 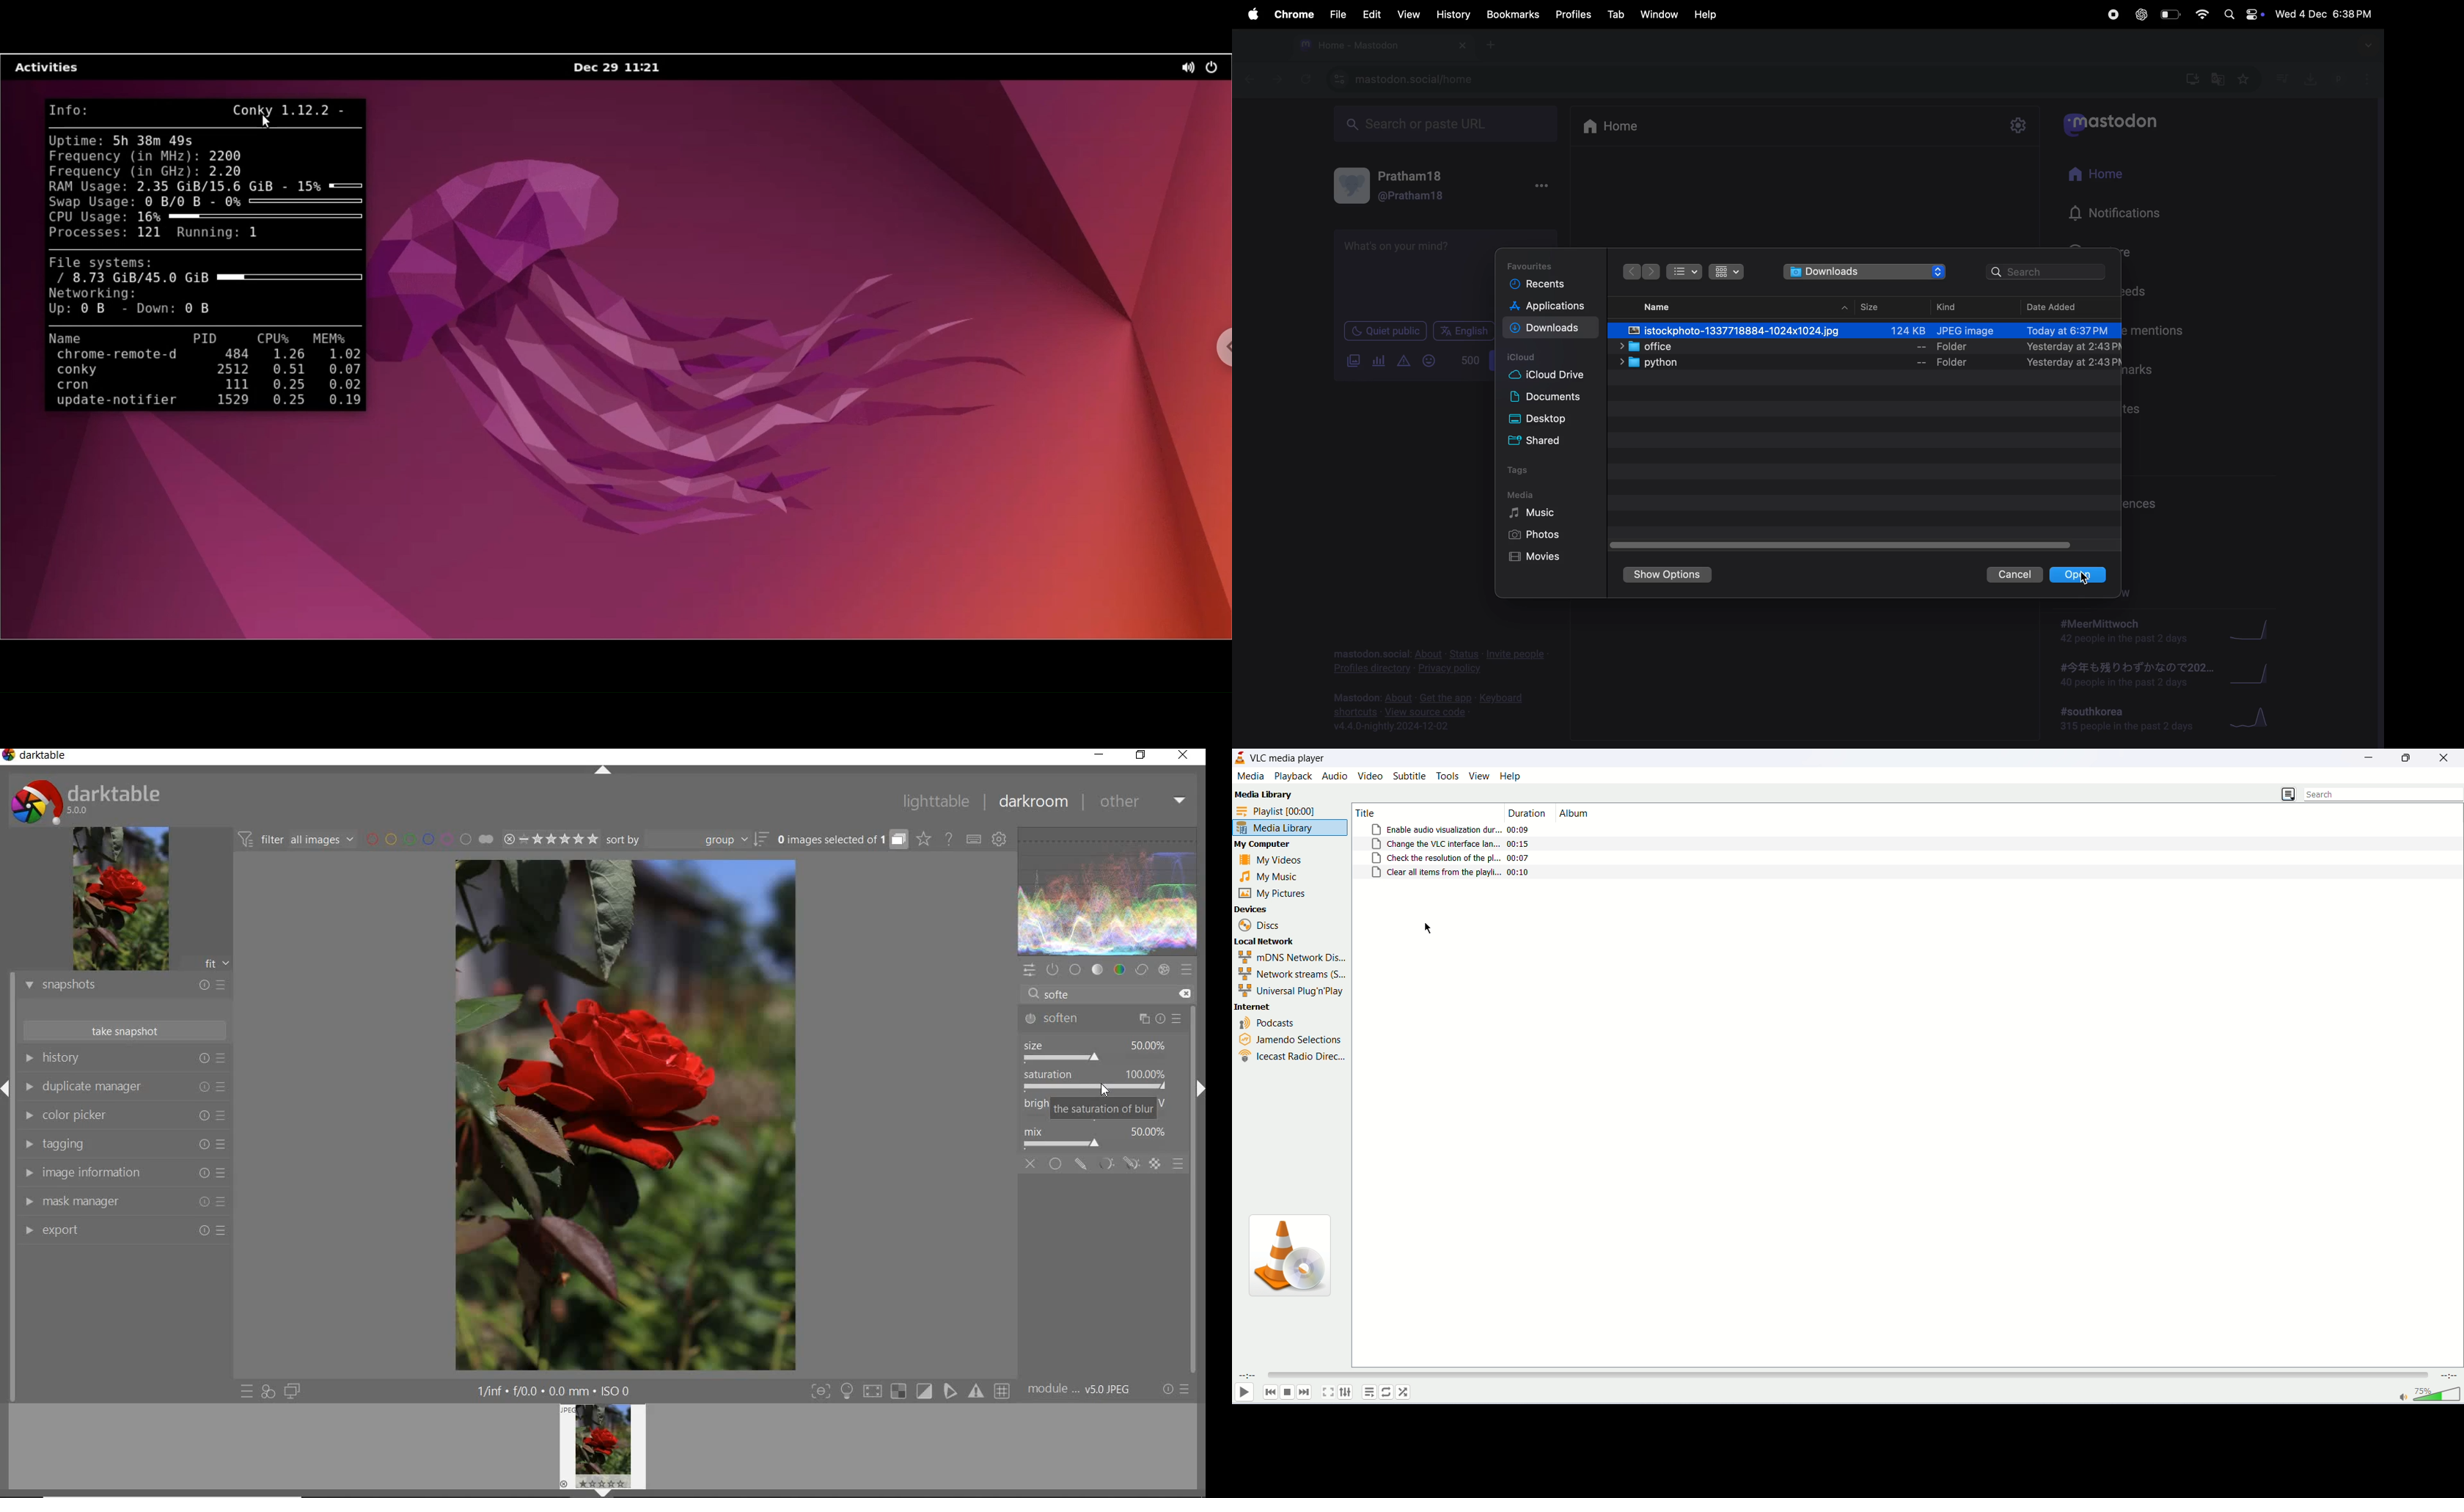 What do you see at coordinates (1275, 82) in the screenshot?
I see `forward` at bounding box center [1275, 82].